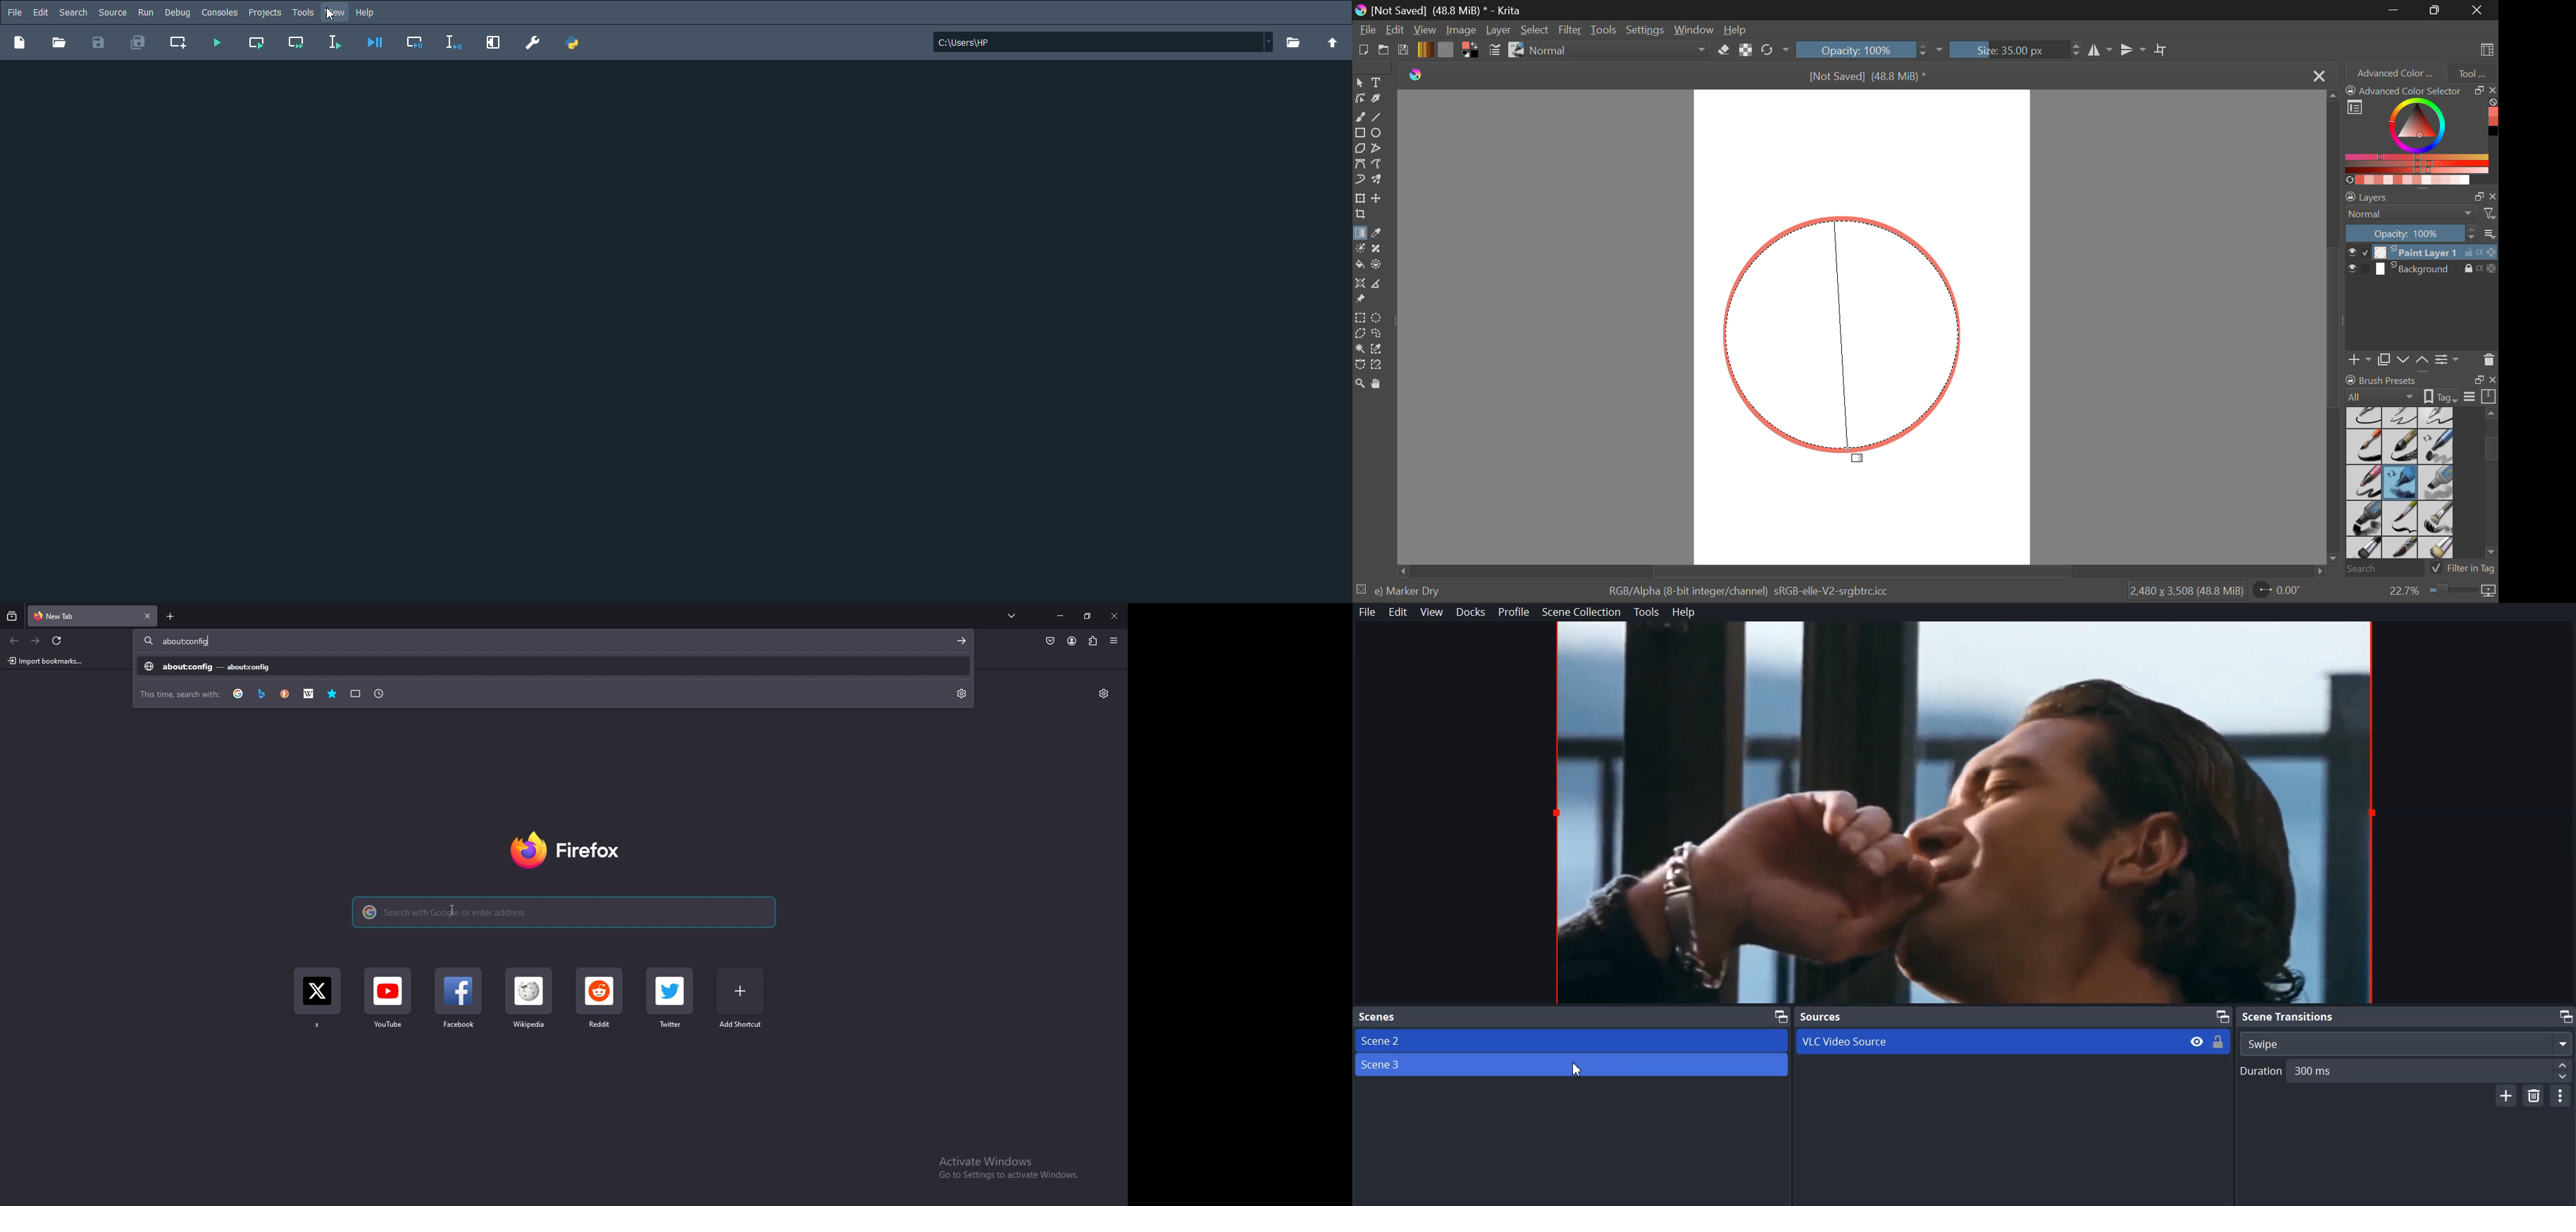  What do you see at coordinates (1513, 613) in the screenshot?
I see `Profile` at bounding box center [1513, 613].